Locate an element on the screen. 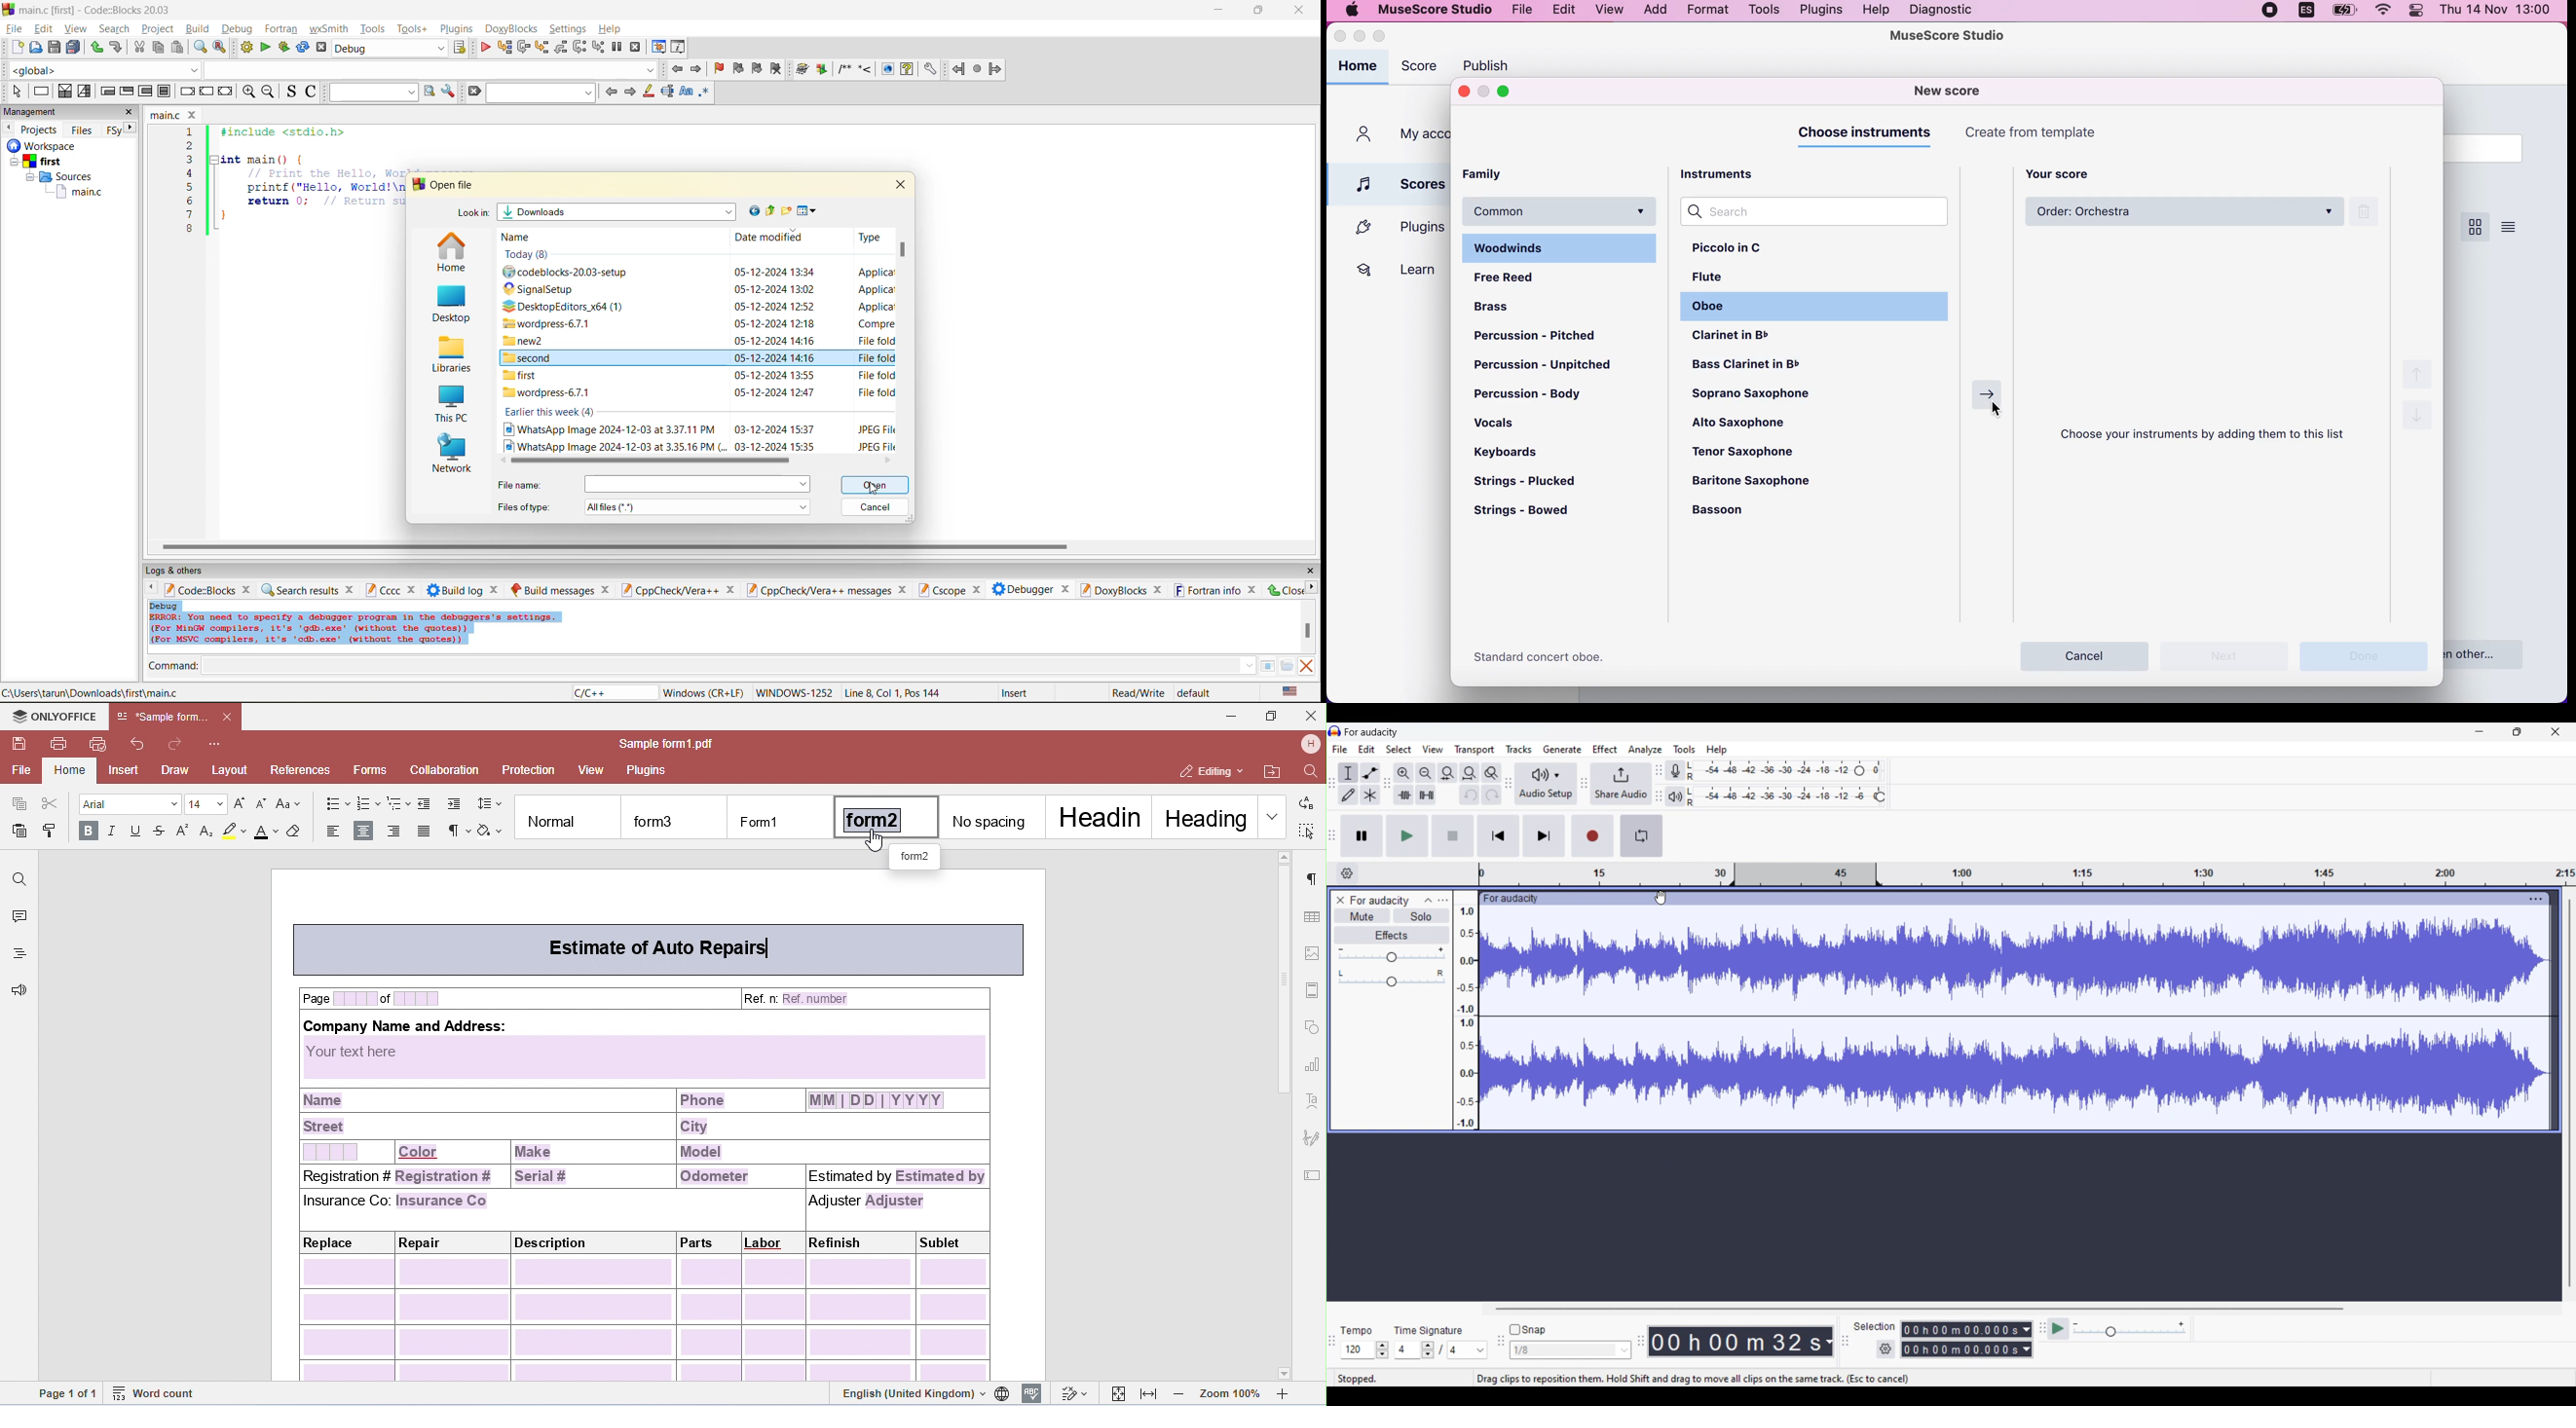 The image size is (2576, 1428). mac logo is located at coordinates (1351, 9).